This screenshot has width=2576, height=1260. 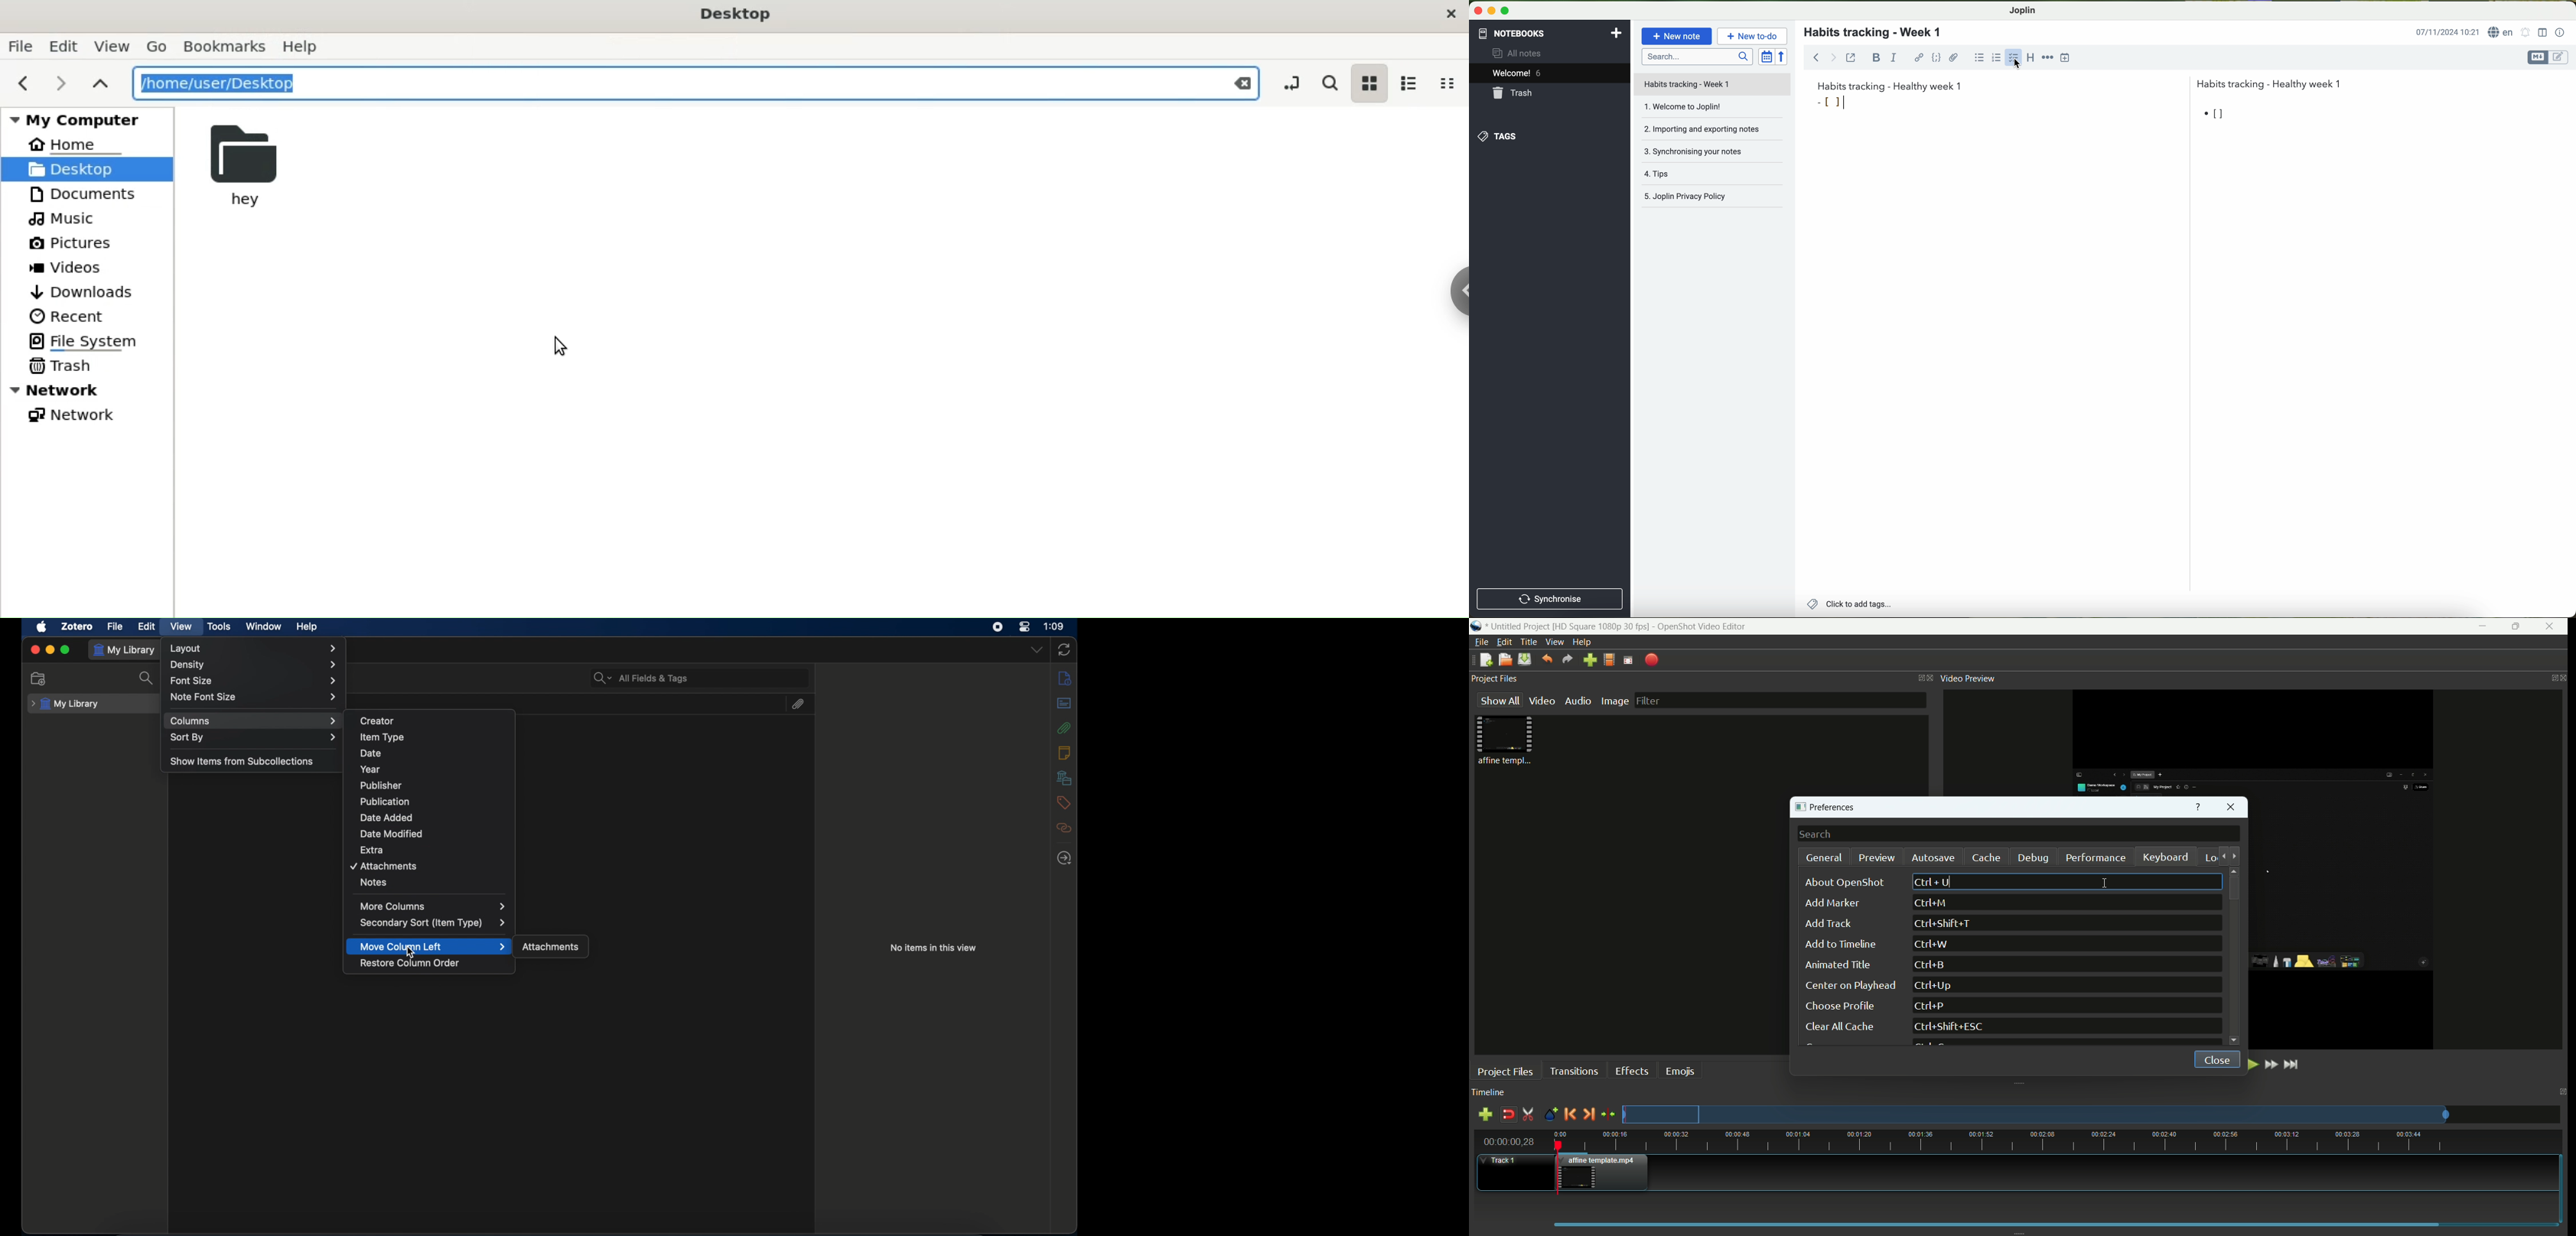 I want to click on tips, so click(x=1714, y=176).